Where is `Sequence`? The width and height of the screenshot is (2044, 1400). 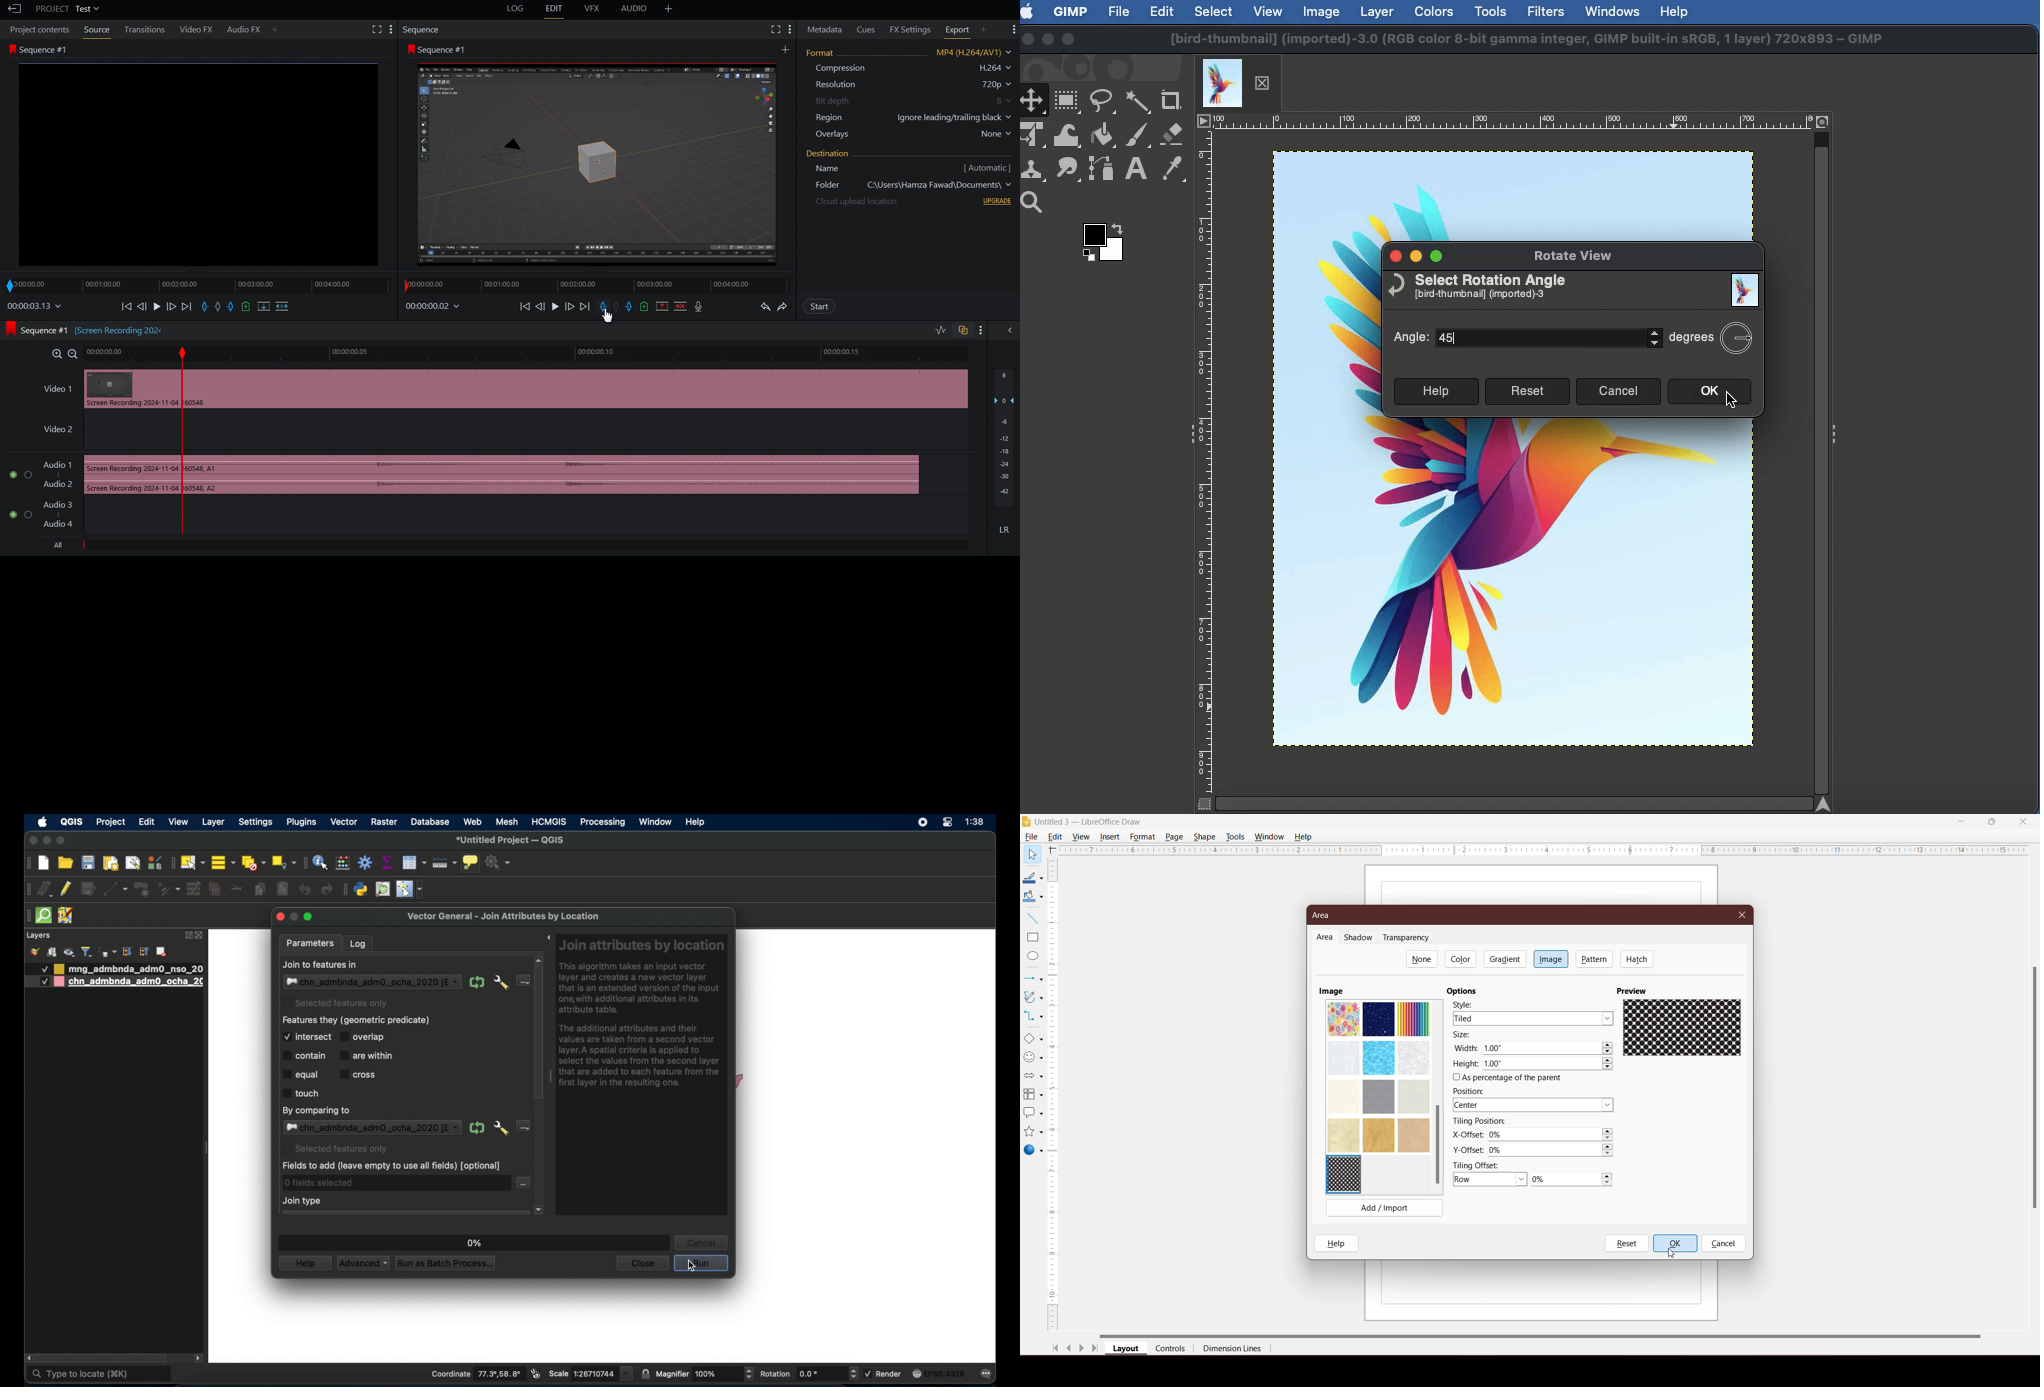 Sequence is located at coordinates (421, 30).